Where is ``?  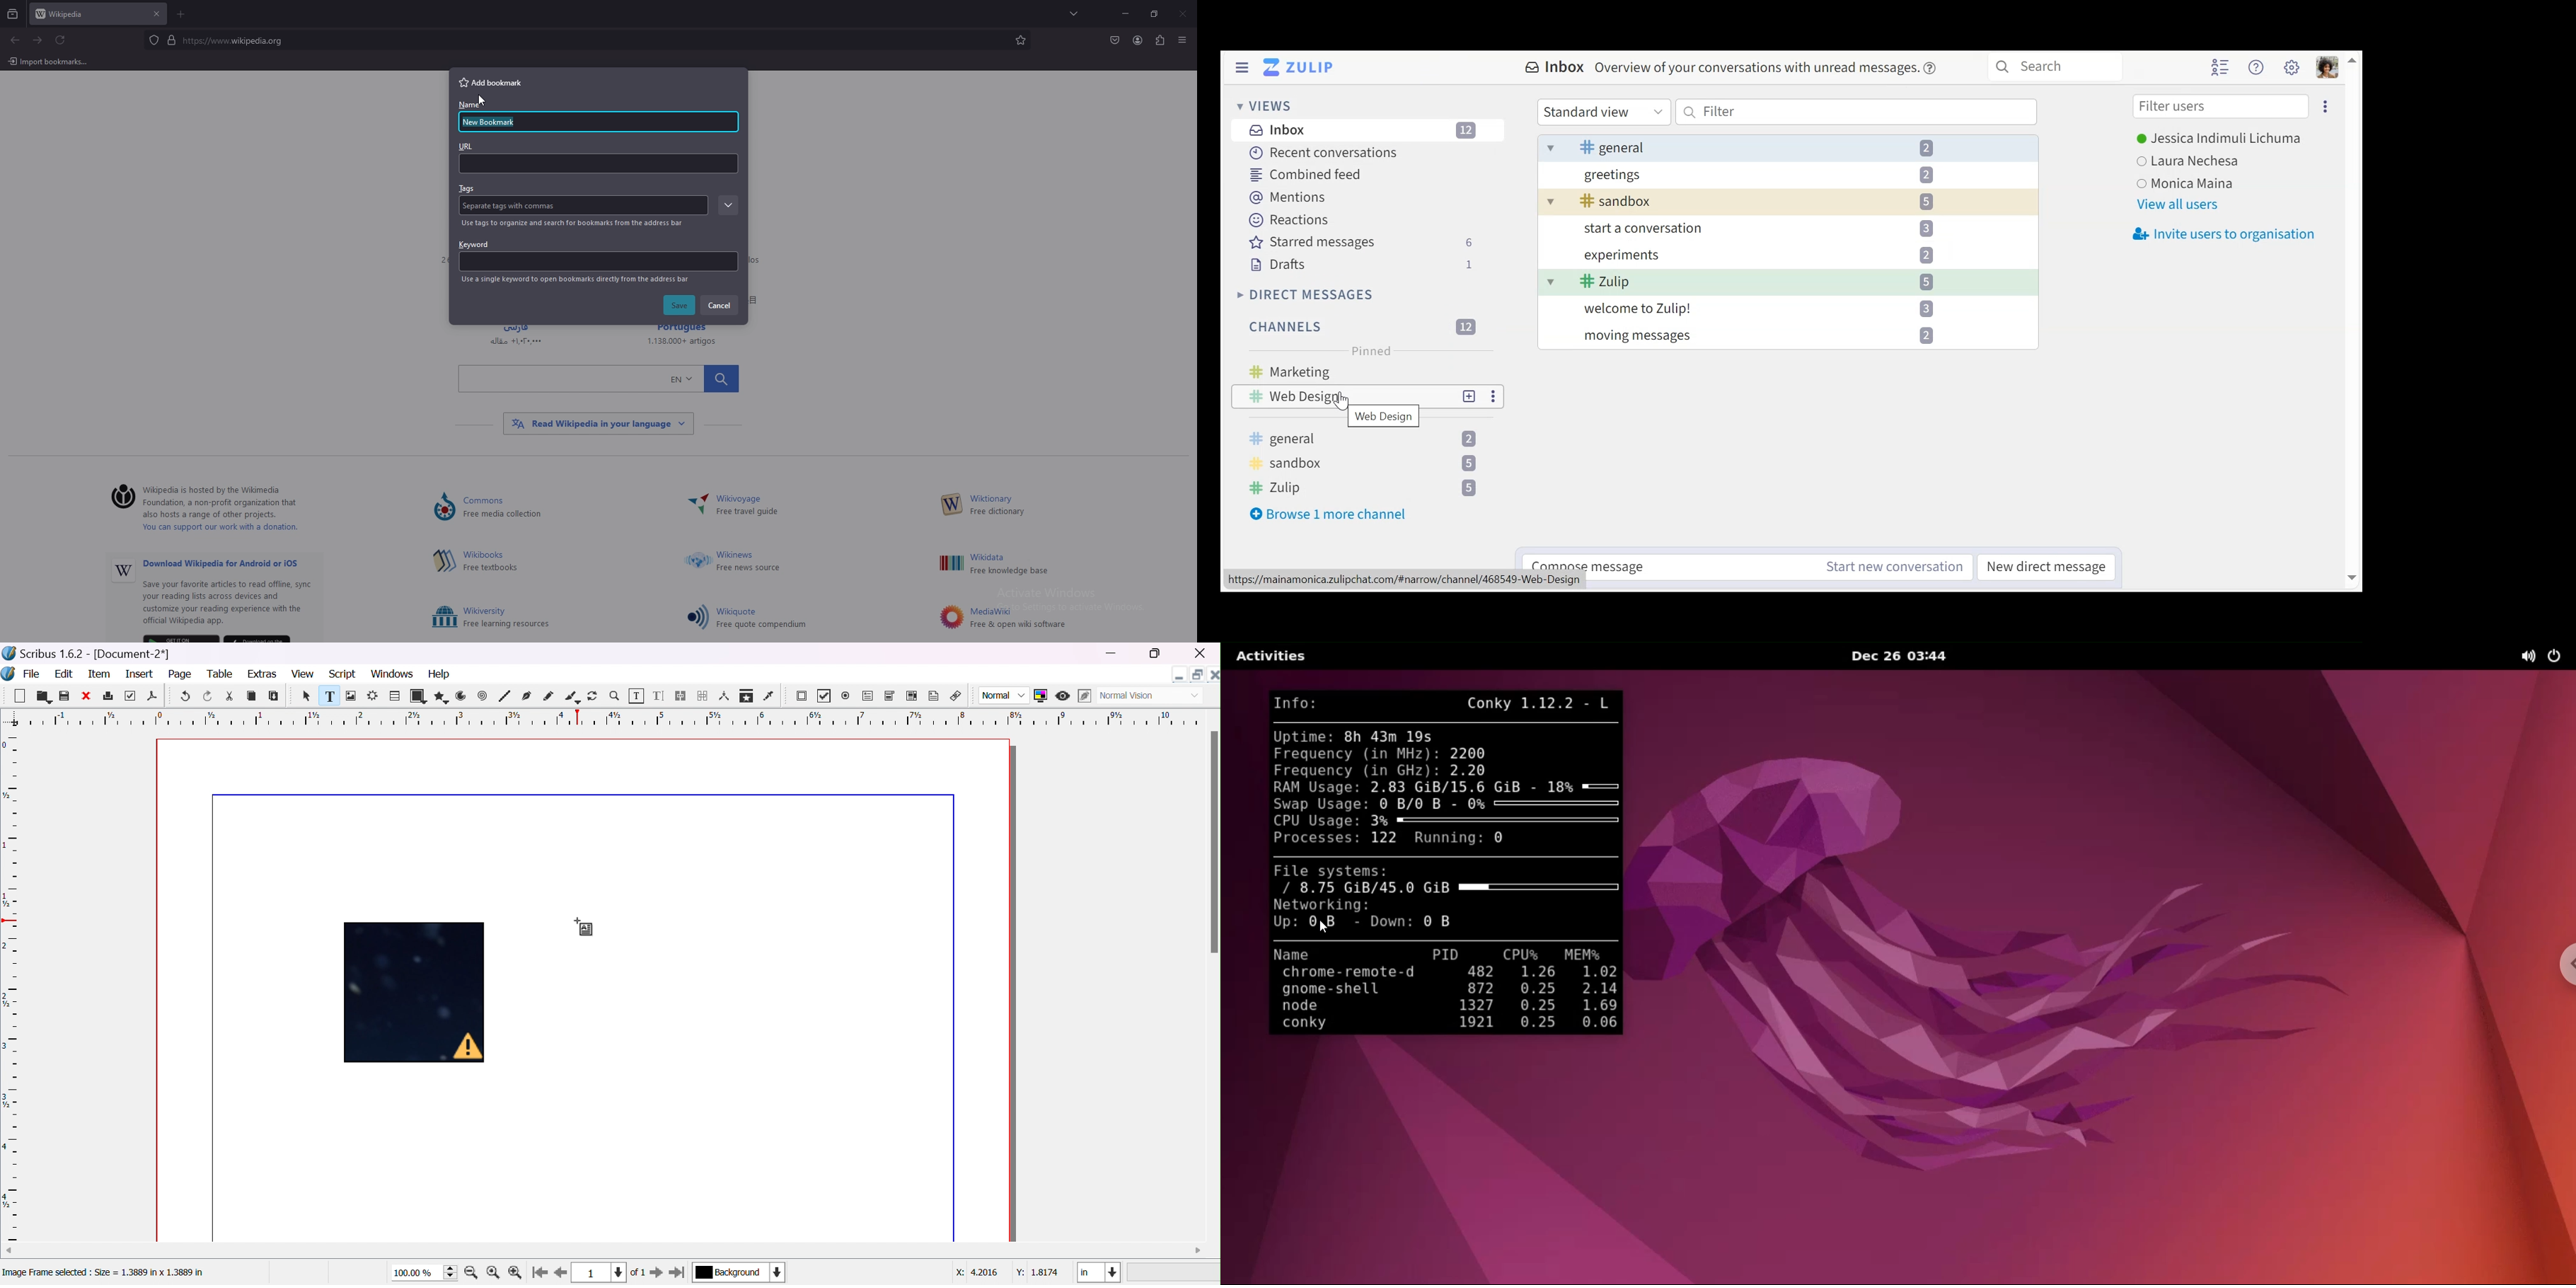
 is located at coordinates (599, 377).